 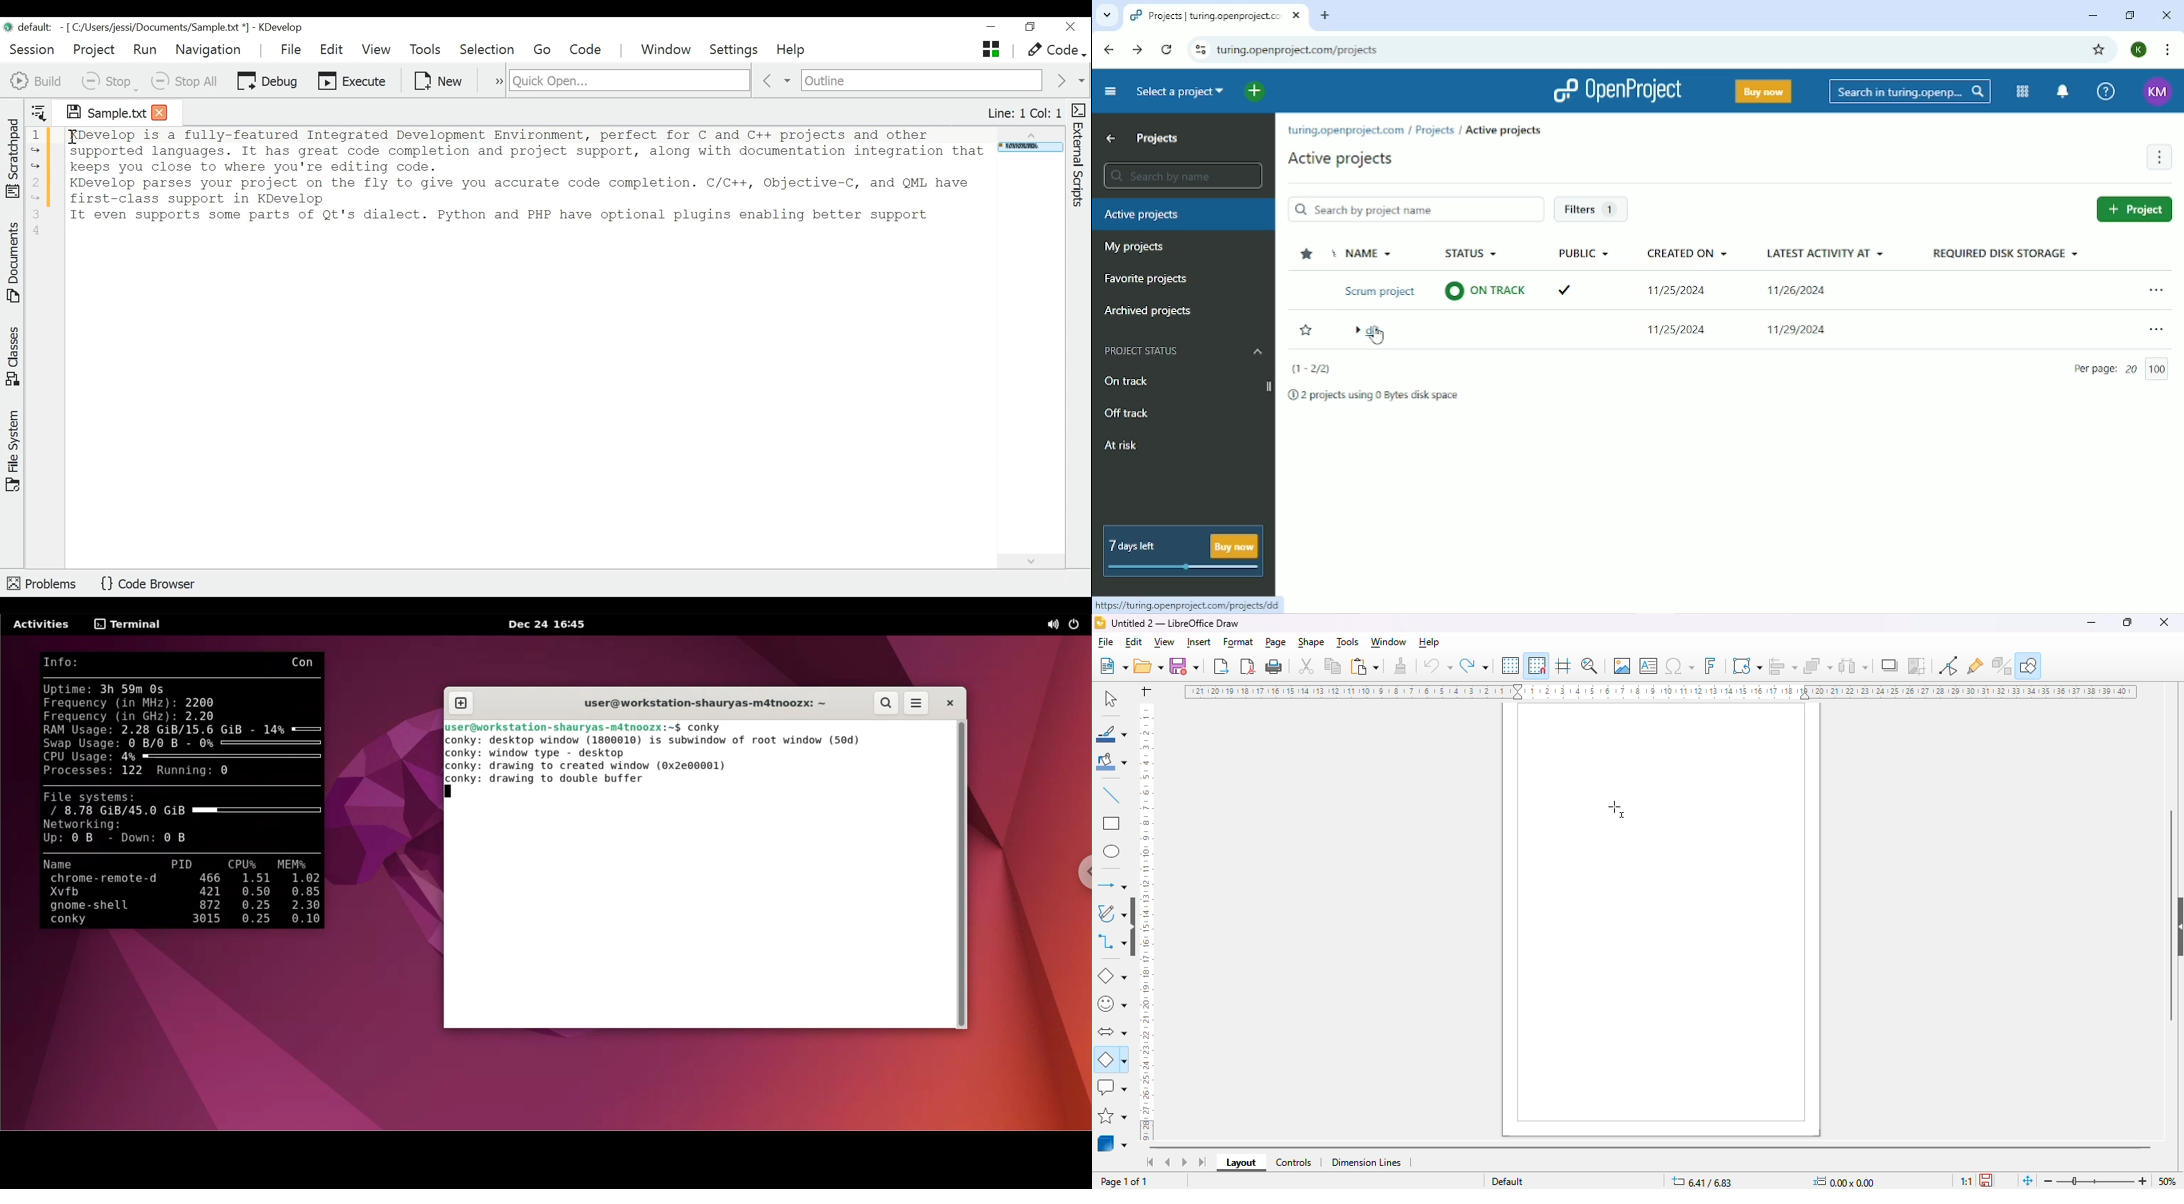 What do you see at coordinates (109, 81) in the screenshot?
I see `Stop` at bounding box center [109, 81].